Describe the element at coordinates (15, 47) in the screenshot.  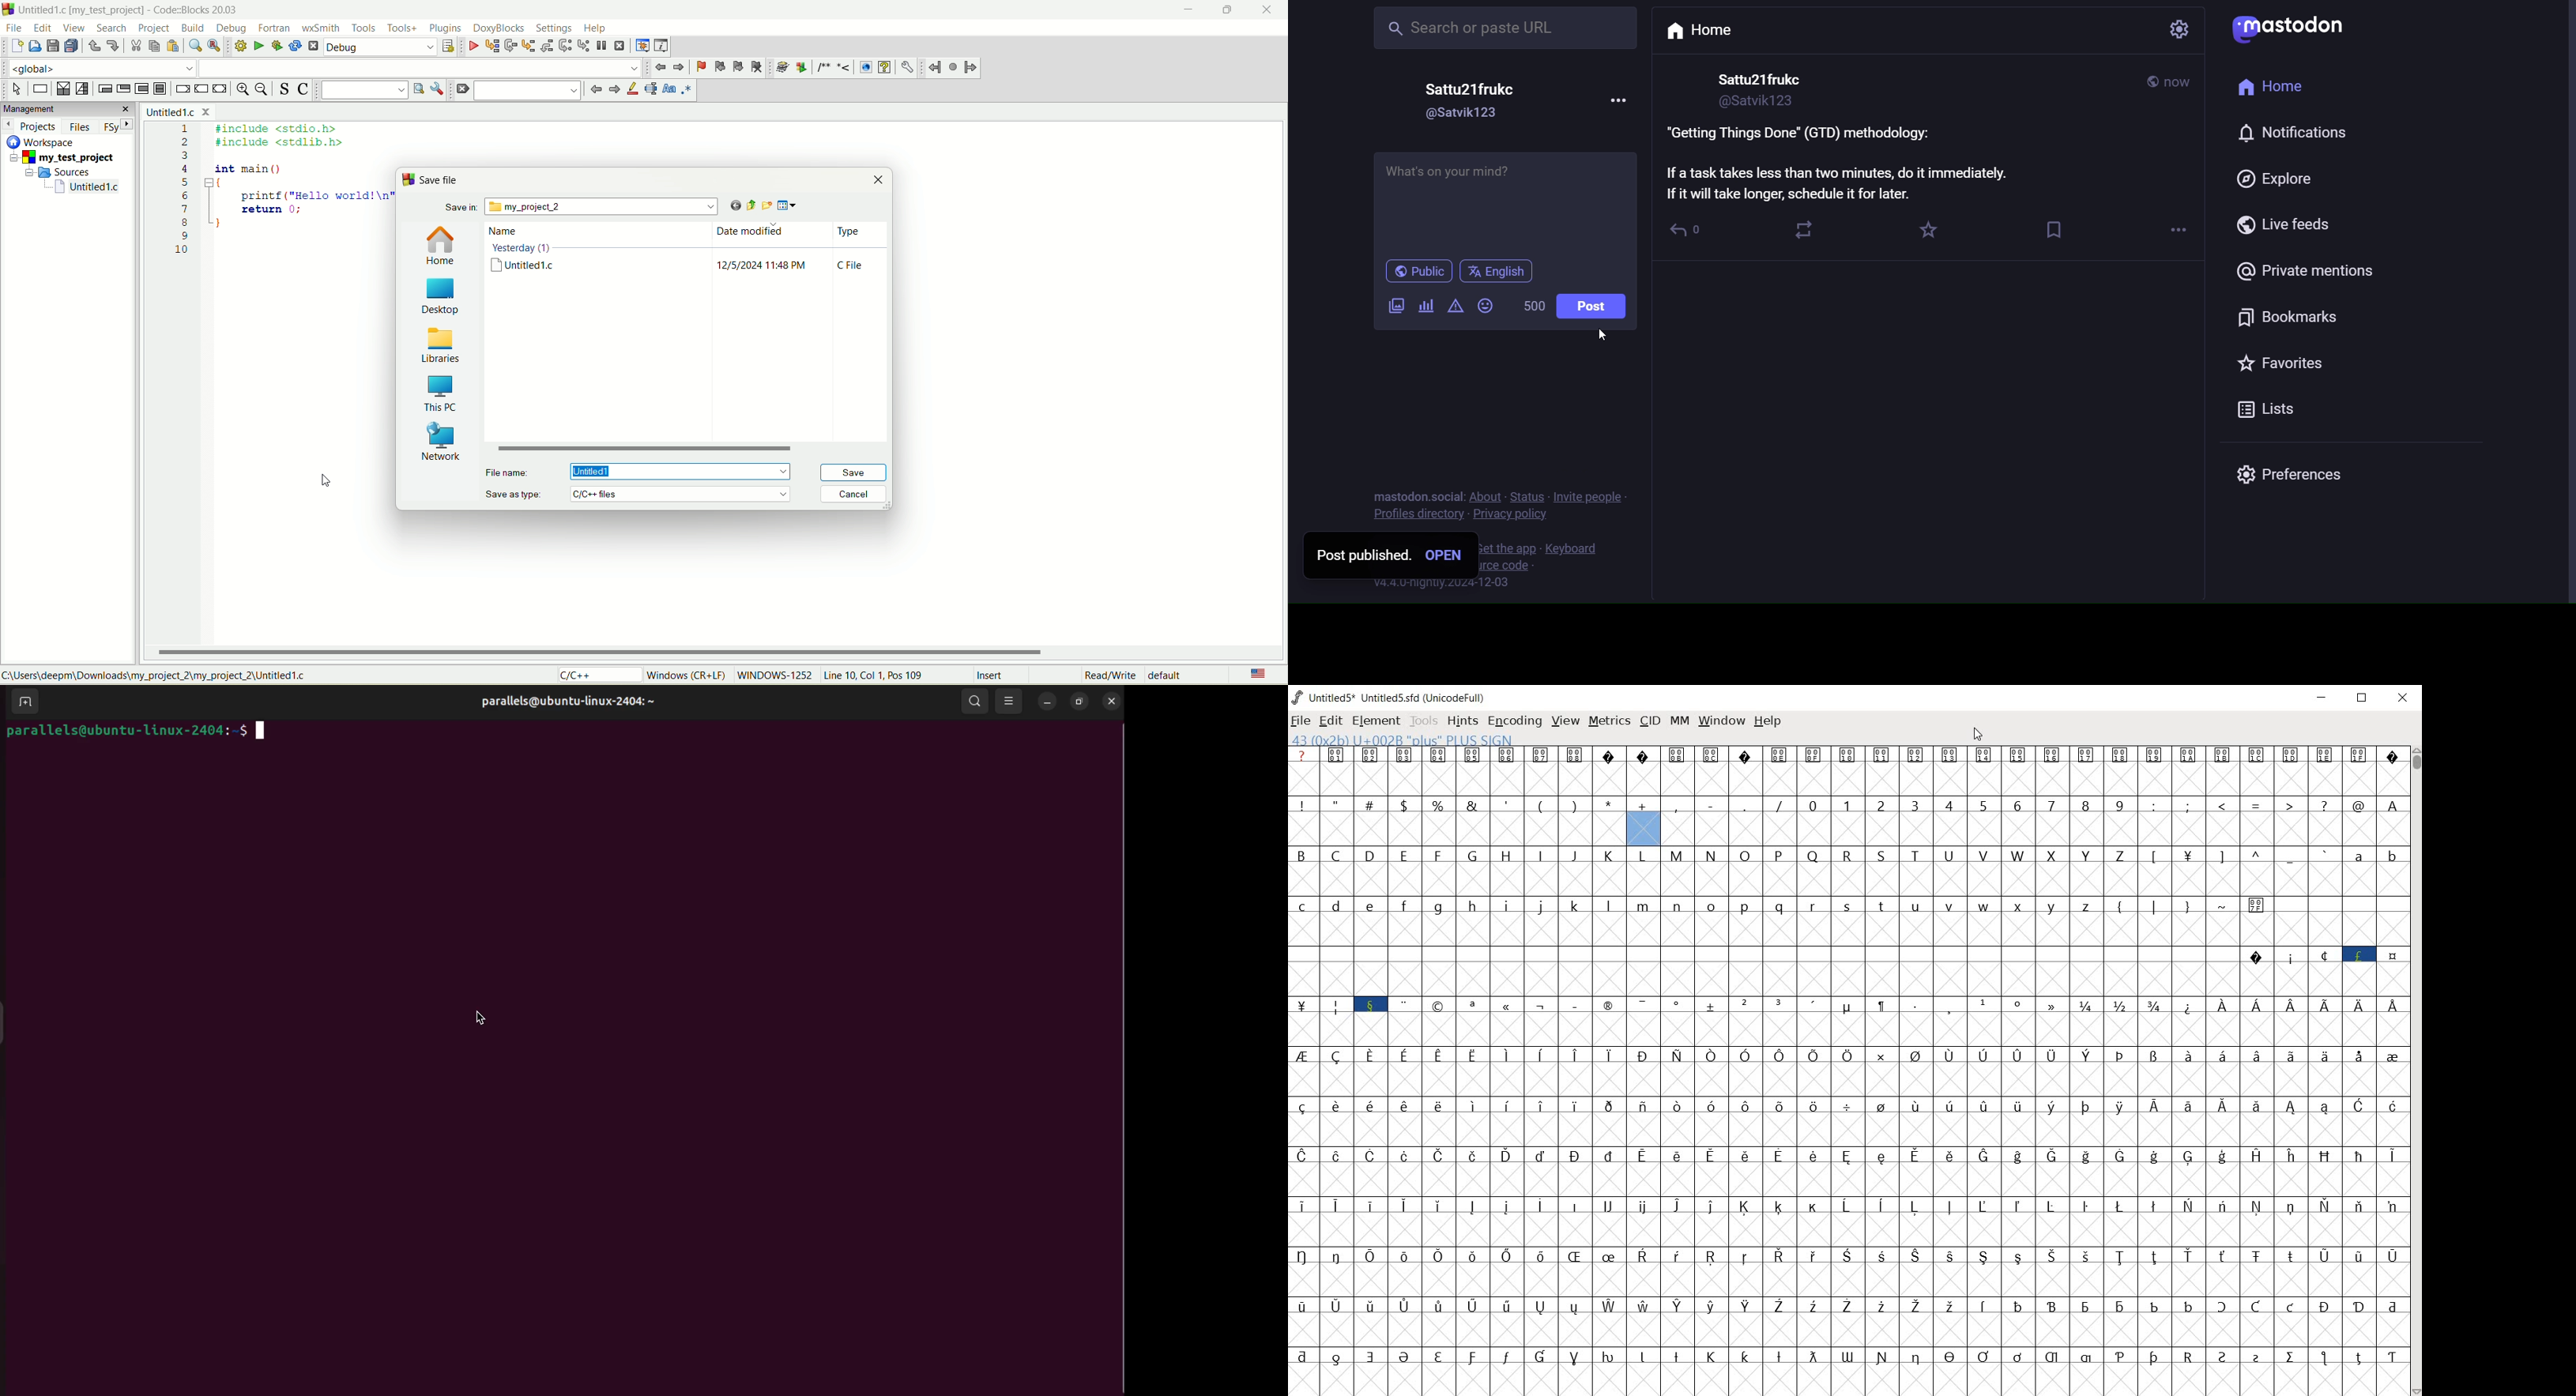
I see `new` at that location.